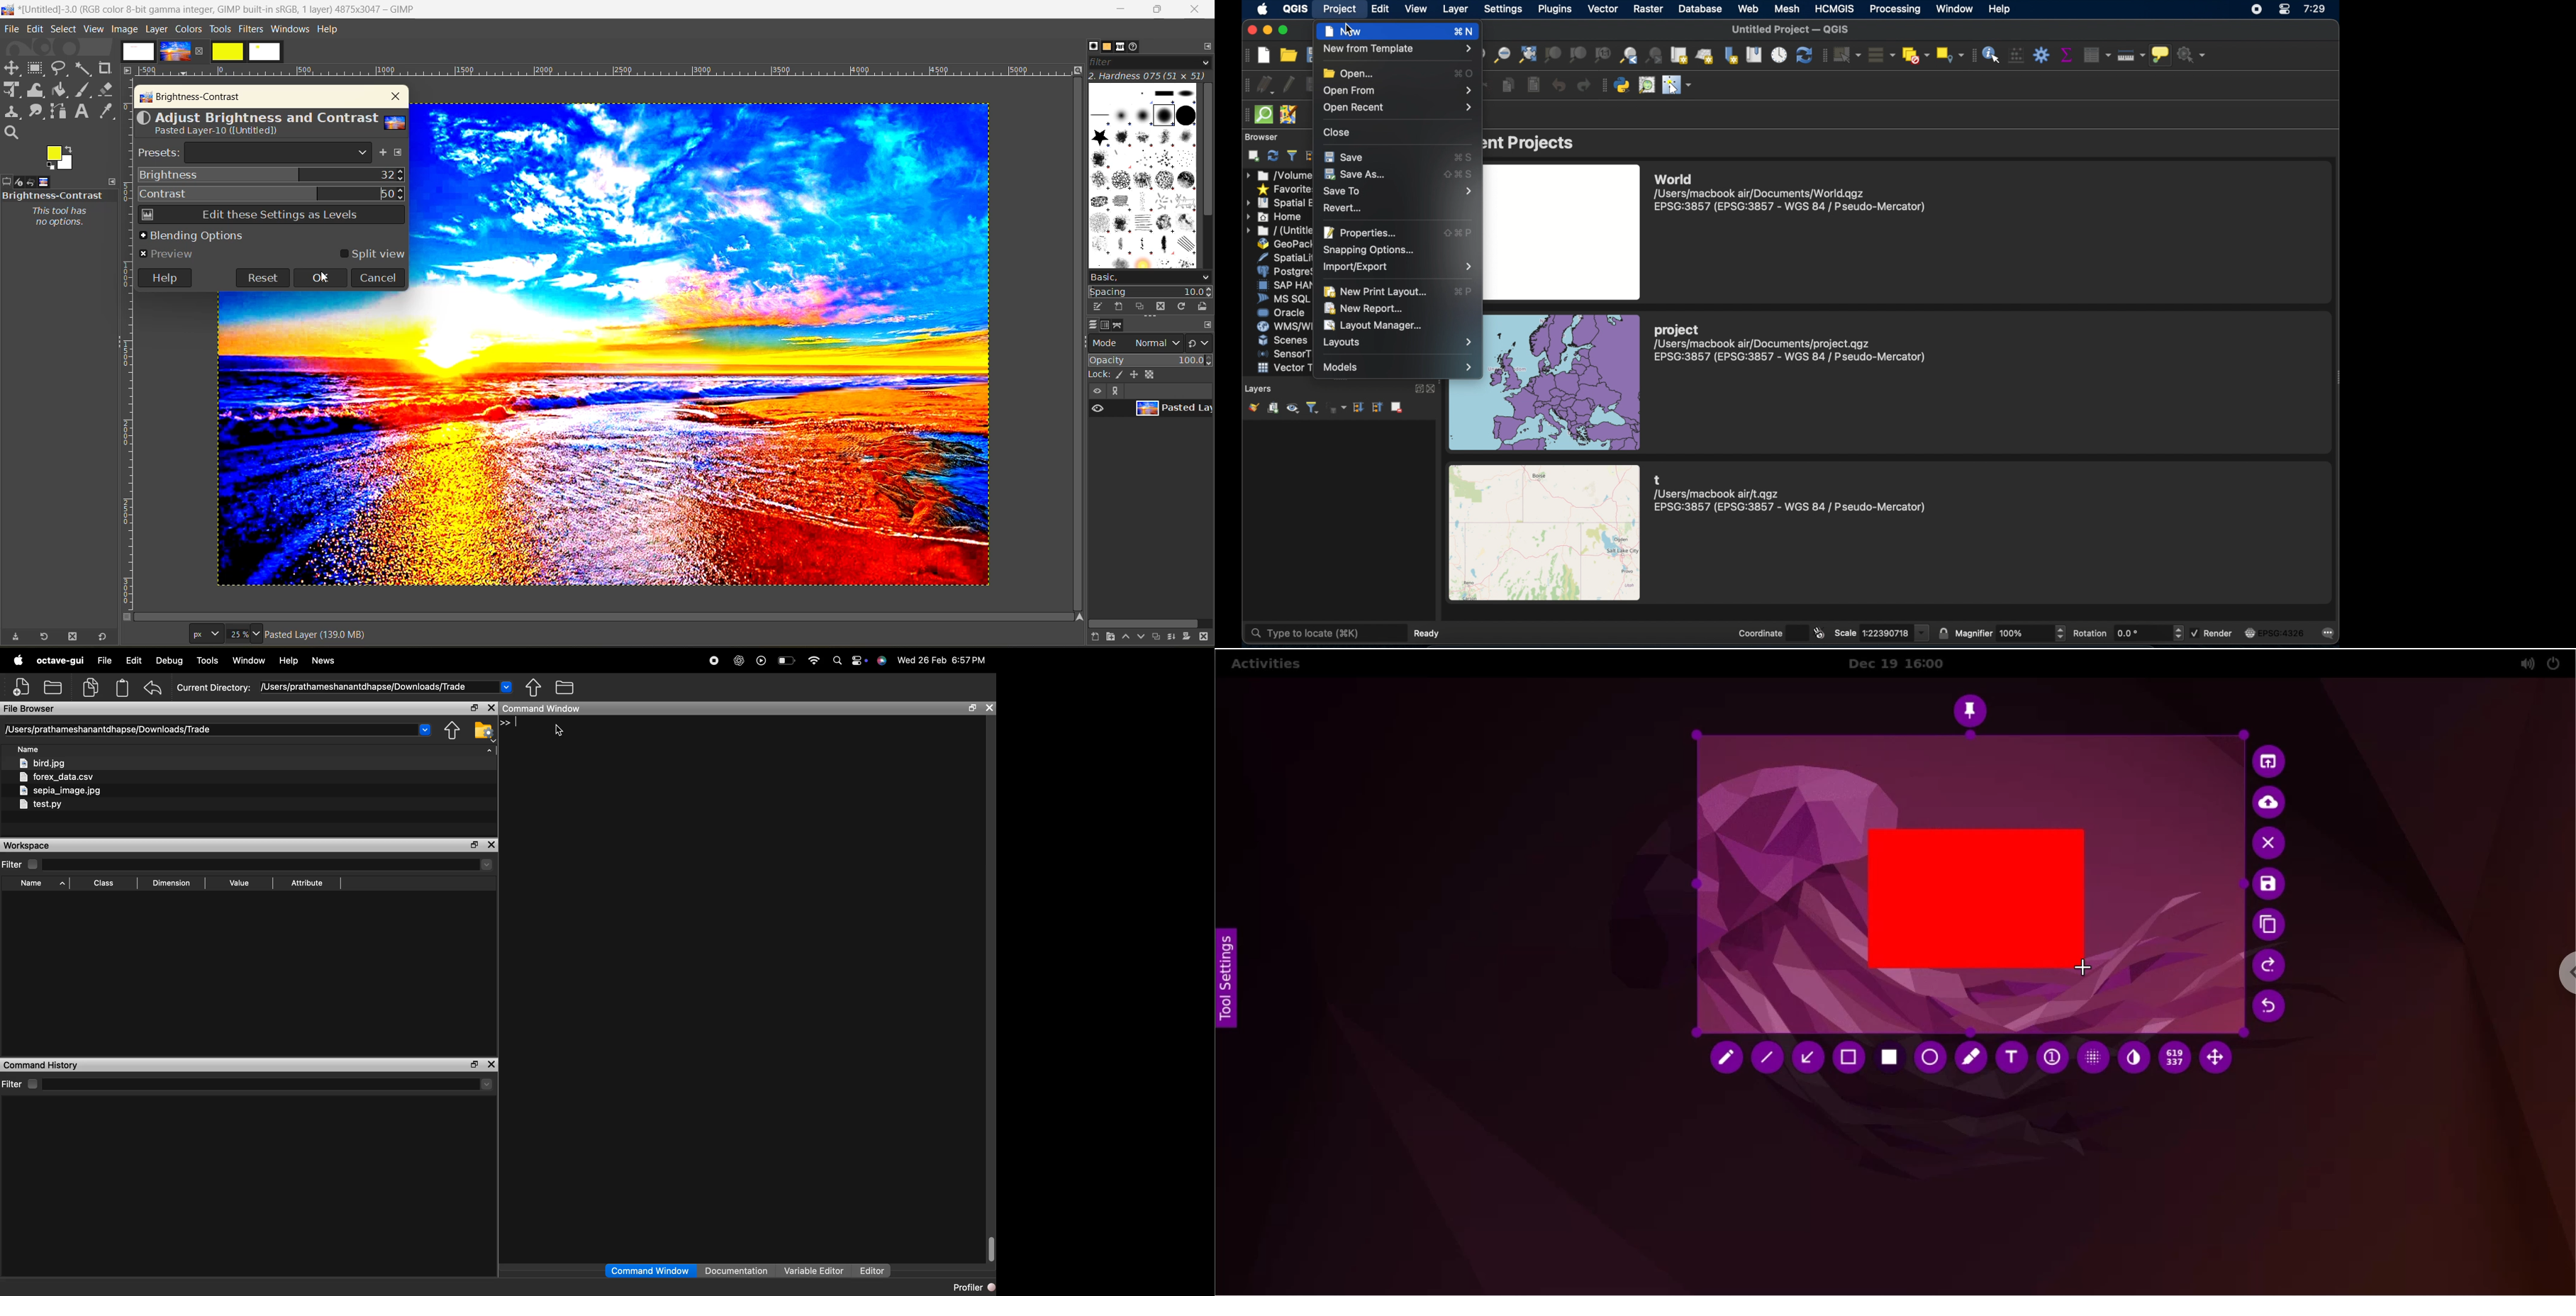  What do you see at coordinates (1164, 308) in the screenshot?
I see `delete brush` at bounding box center [1164, 308].